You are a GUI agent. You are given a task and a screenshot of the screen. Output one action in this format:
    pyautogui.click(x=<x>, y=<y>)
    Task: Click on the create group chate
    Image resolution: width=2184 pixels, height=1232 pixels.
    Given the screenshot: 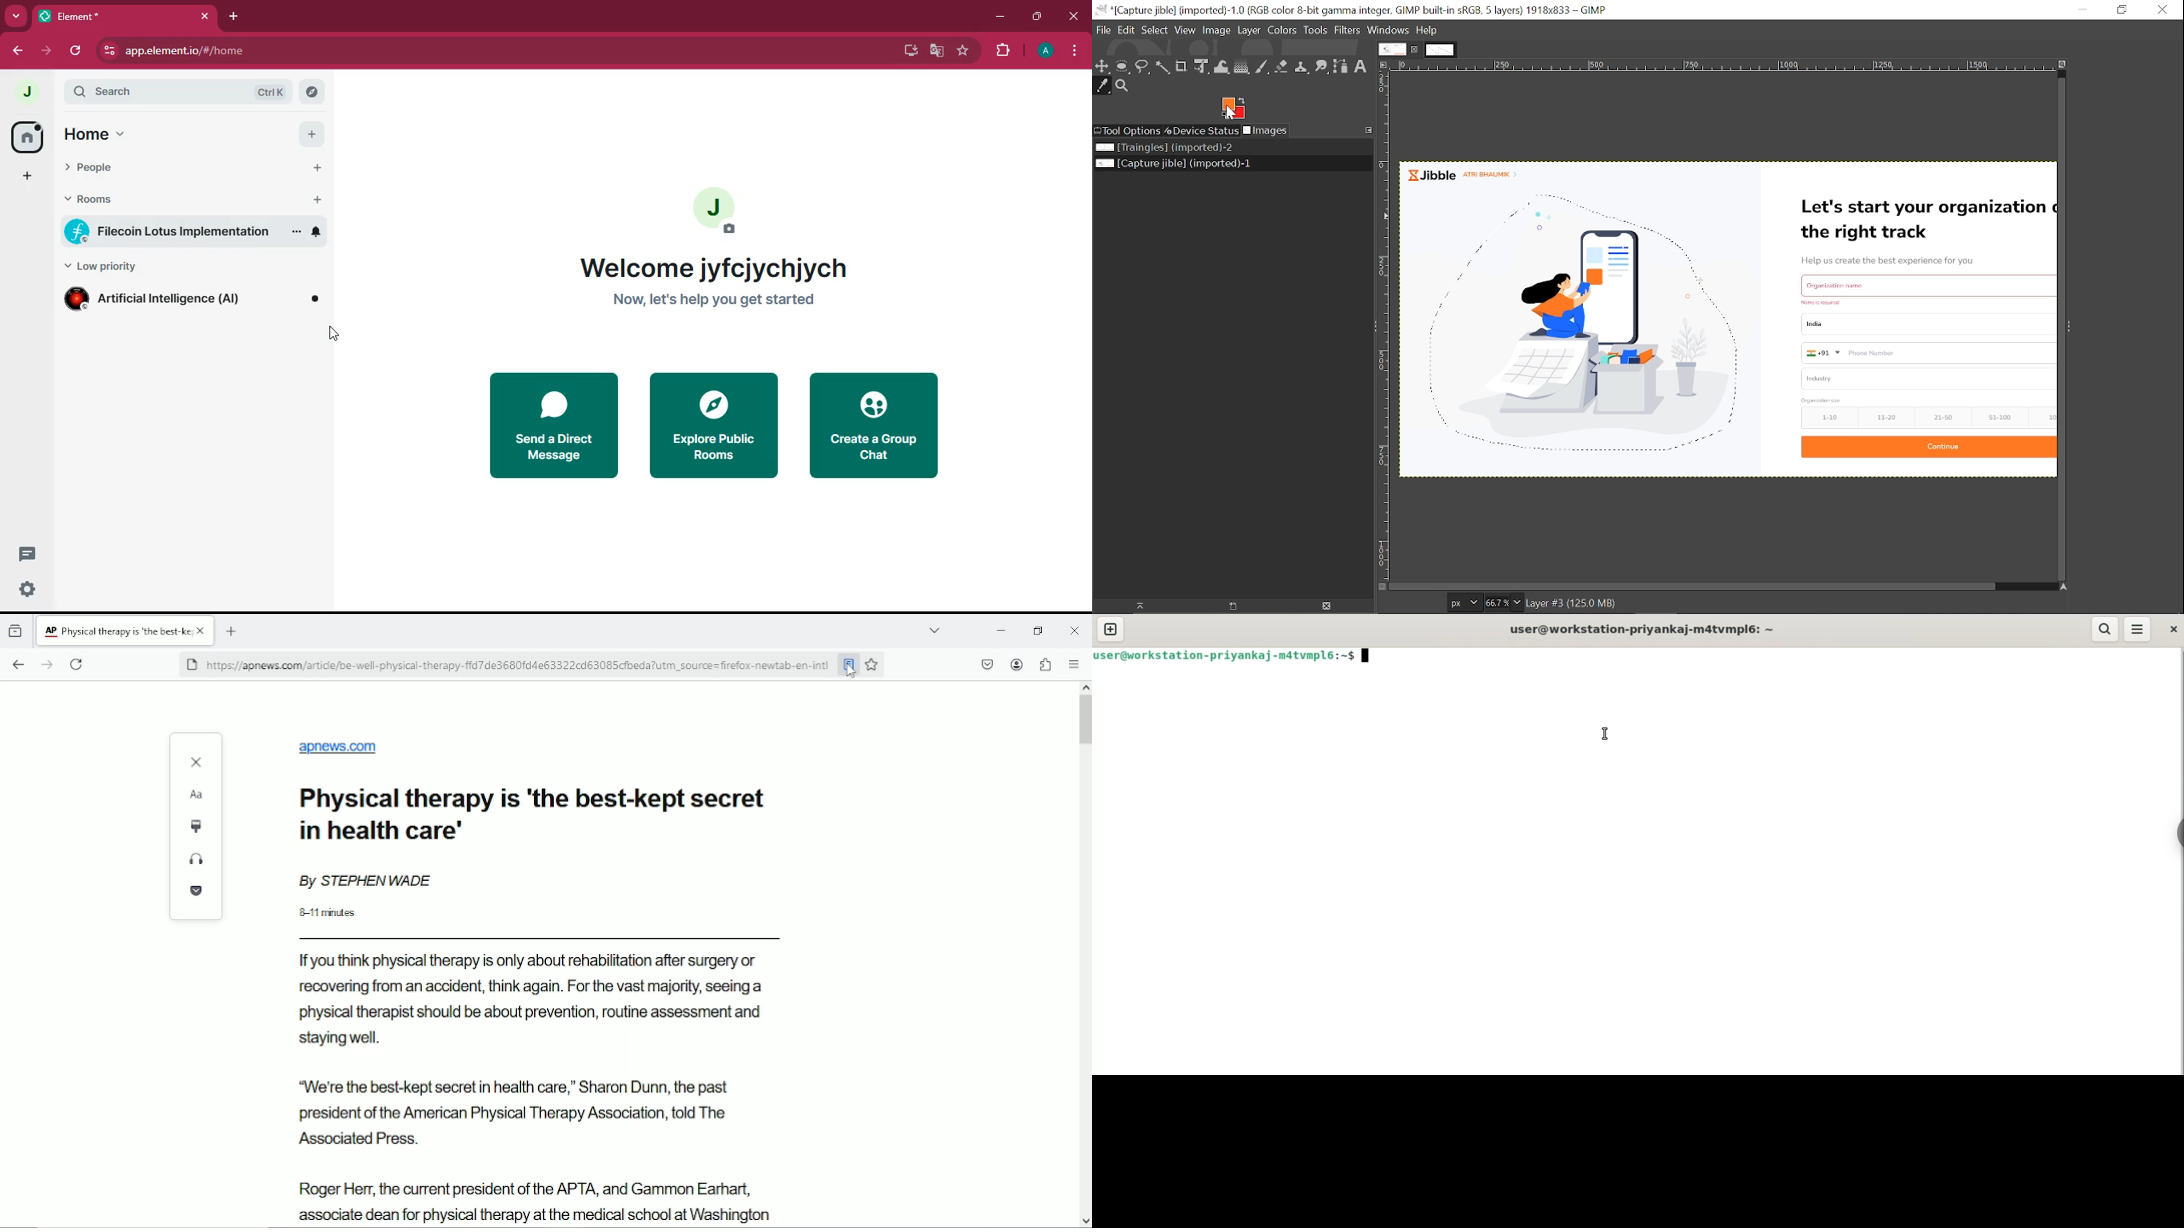 What is the action you would take?
    pyautogui.click(x=874, y=429)
    